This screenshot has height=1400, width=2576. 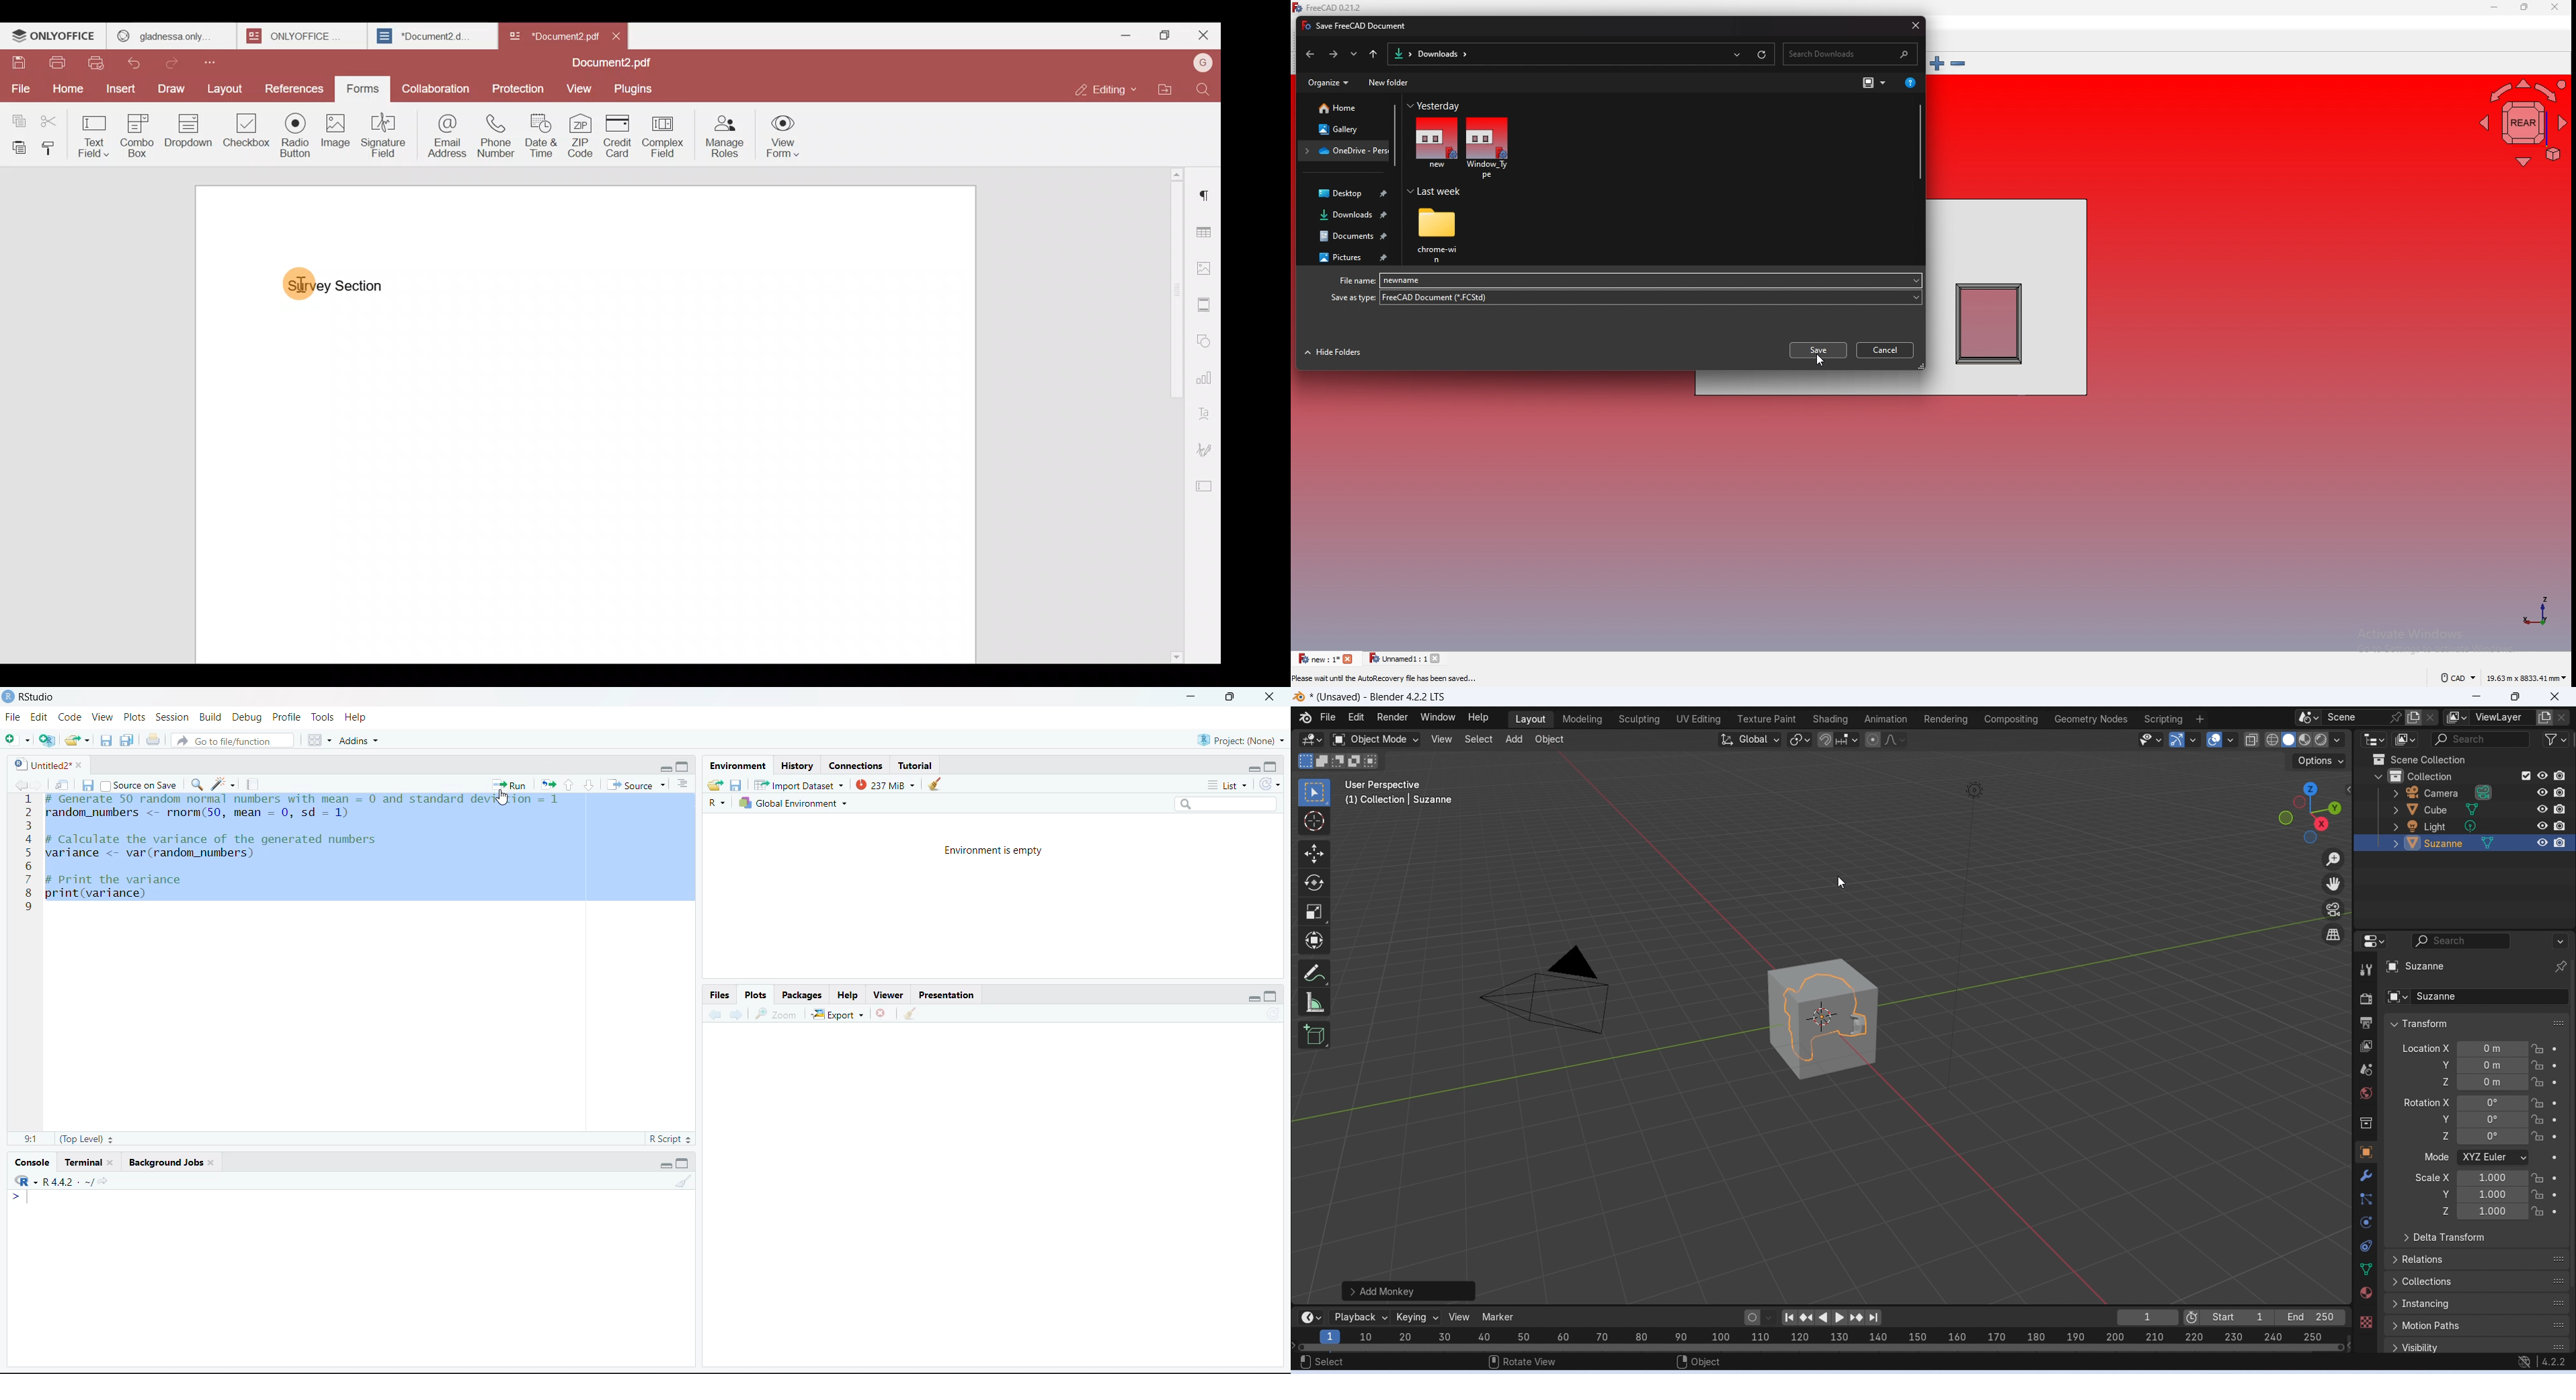 What do you see at coordinates (1639, 720) in the screenshot?
I see `Sculpting` at bounding box center [1639, 720].